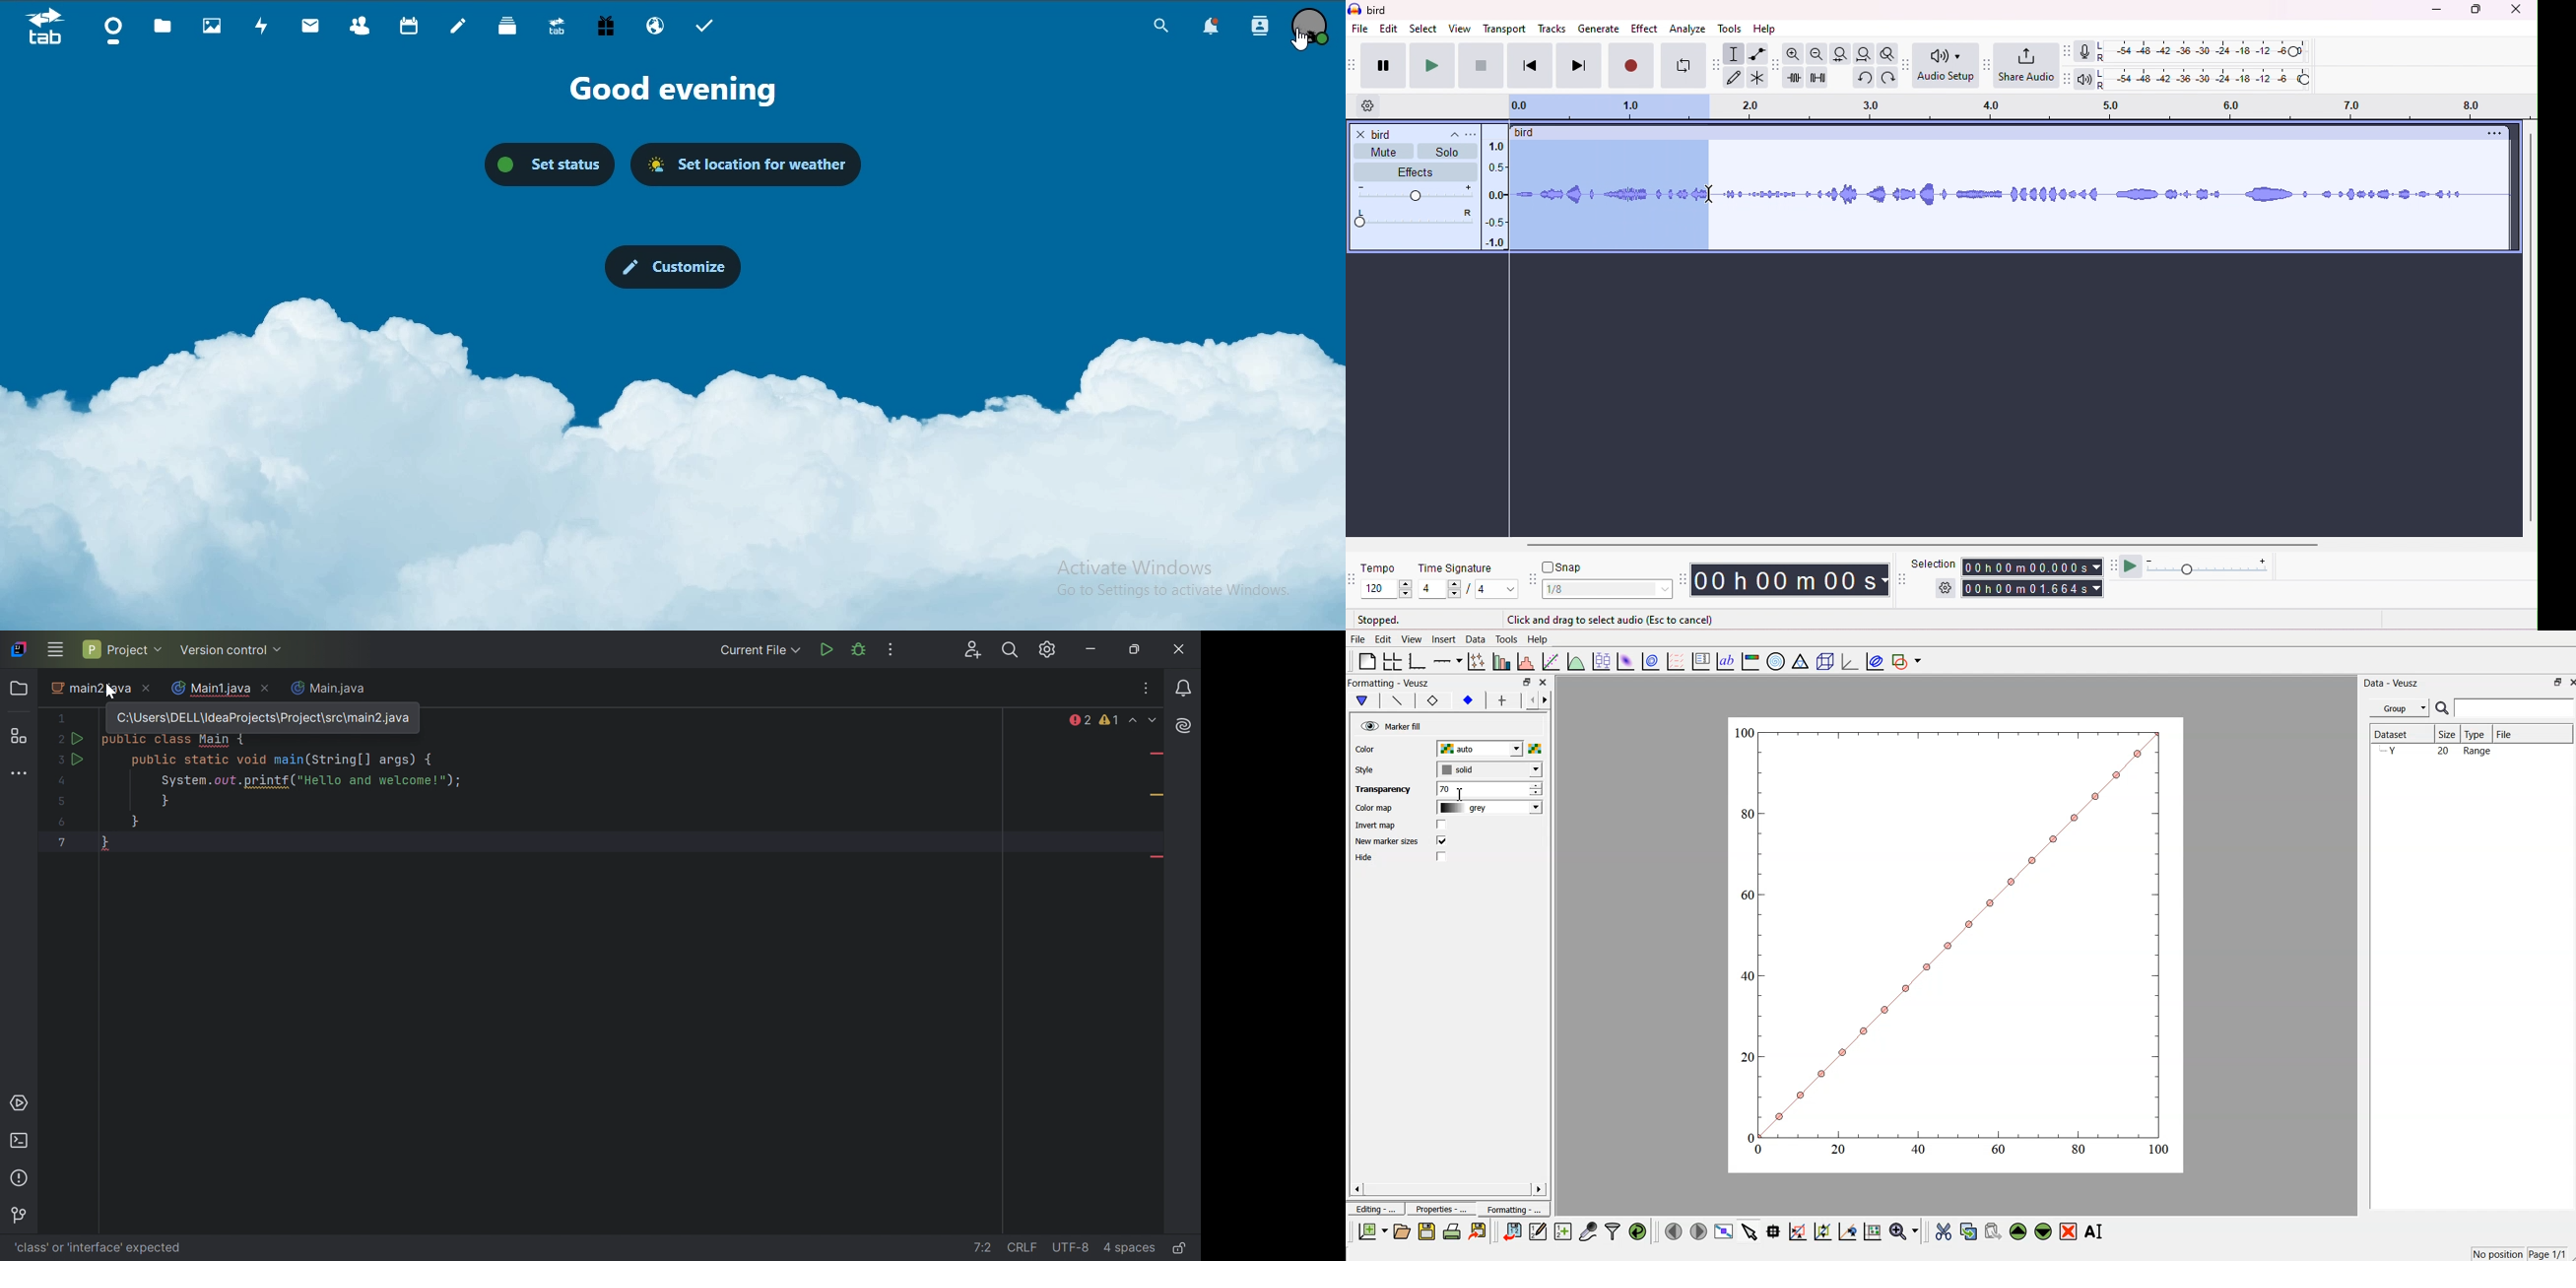 The image size is (2576, 1288). Describe the element at coordinates (2016, 106) in the screenshot. I see `timeline` at that location.